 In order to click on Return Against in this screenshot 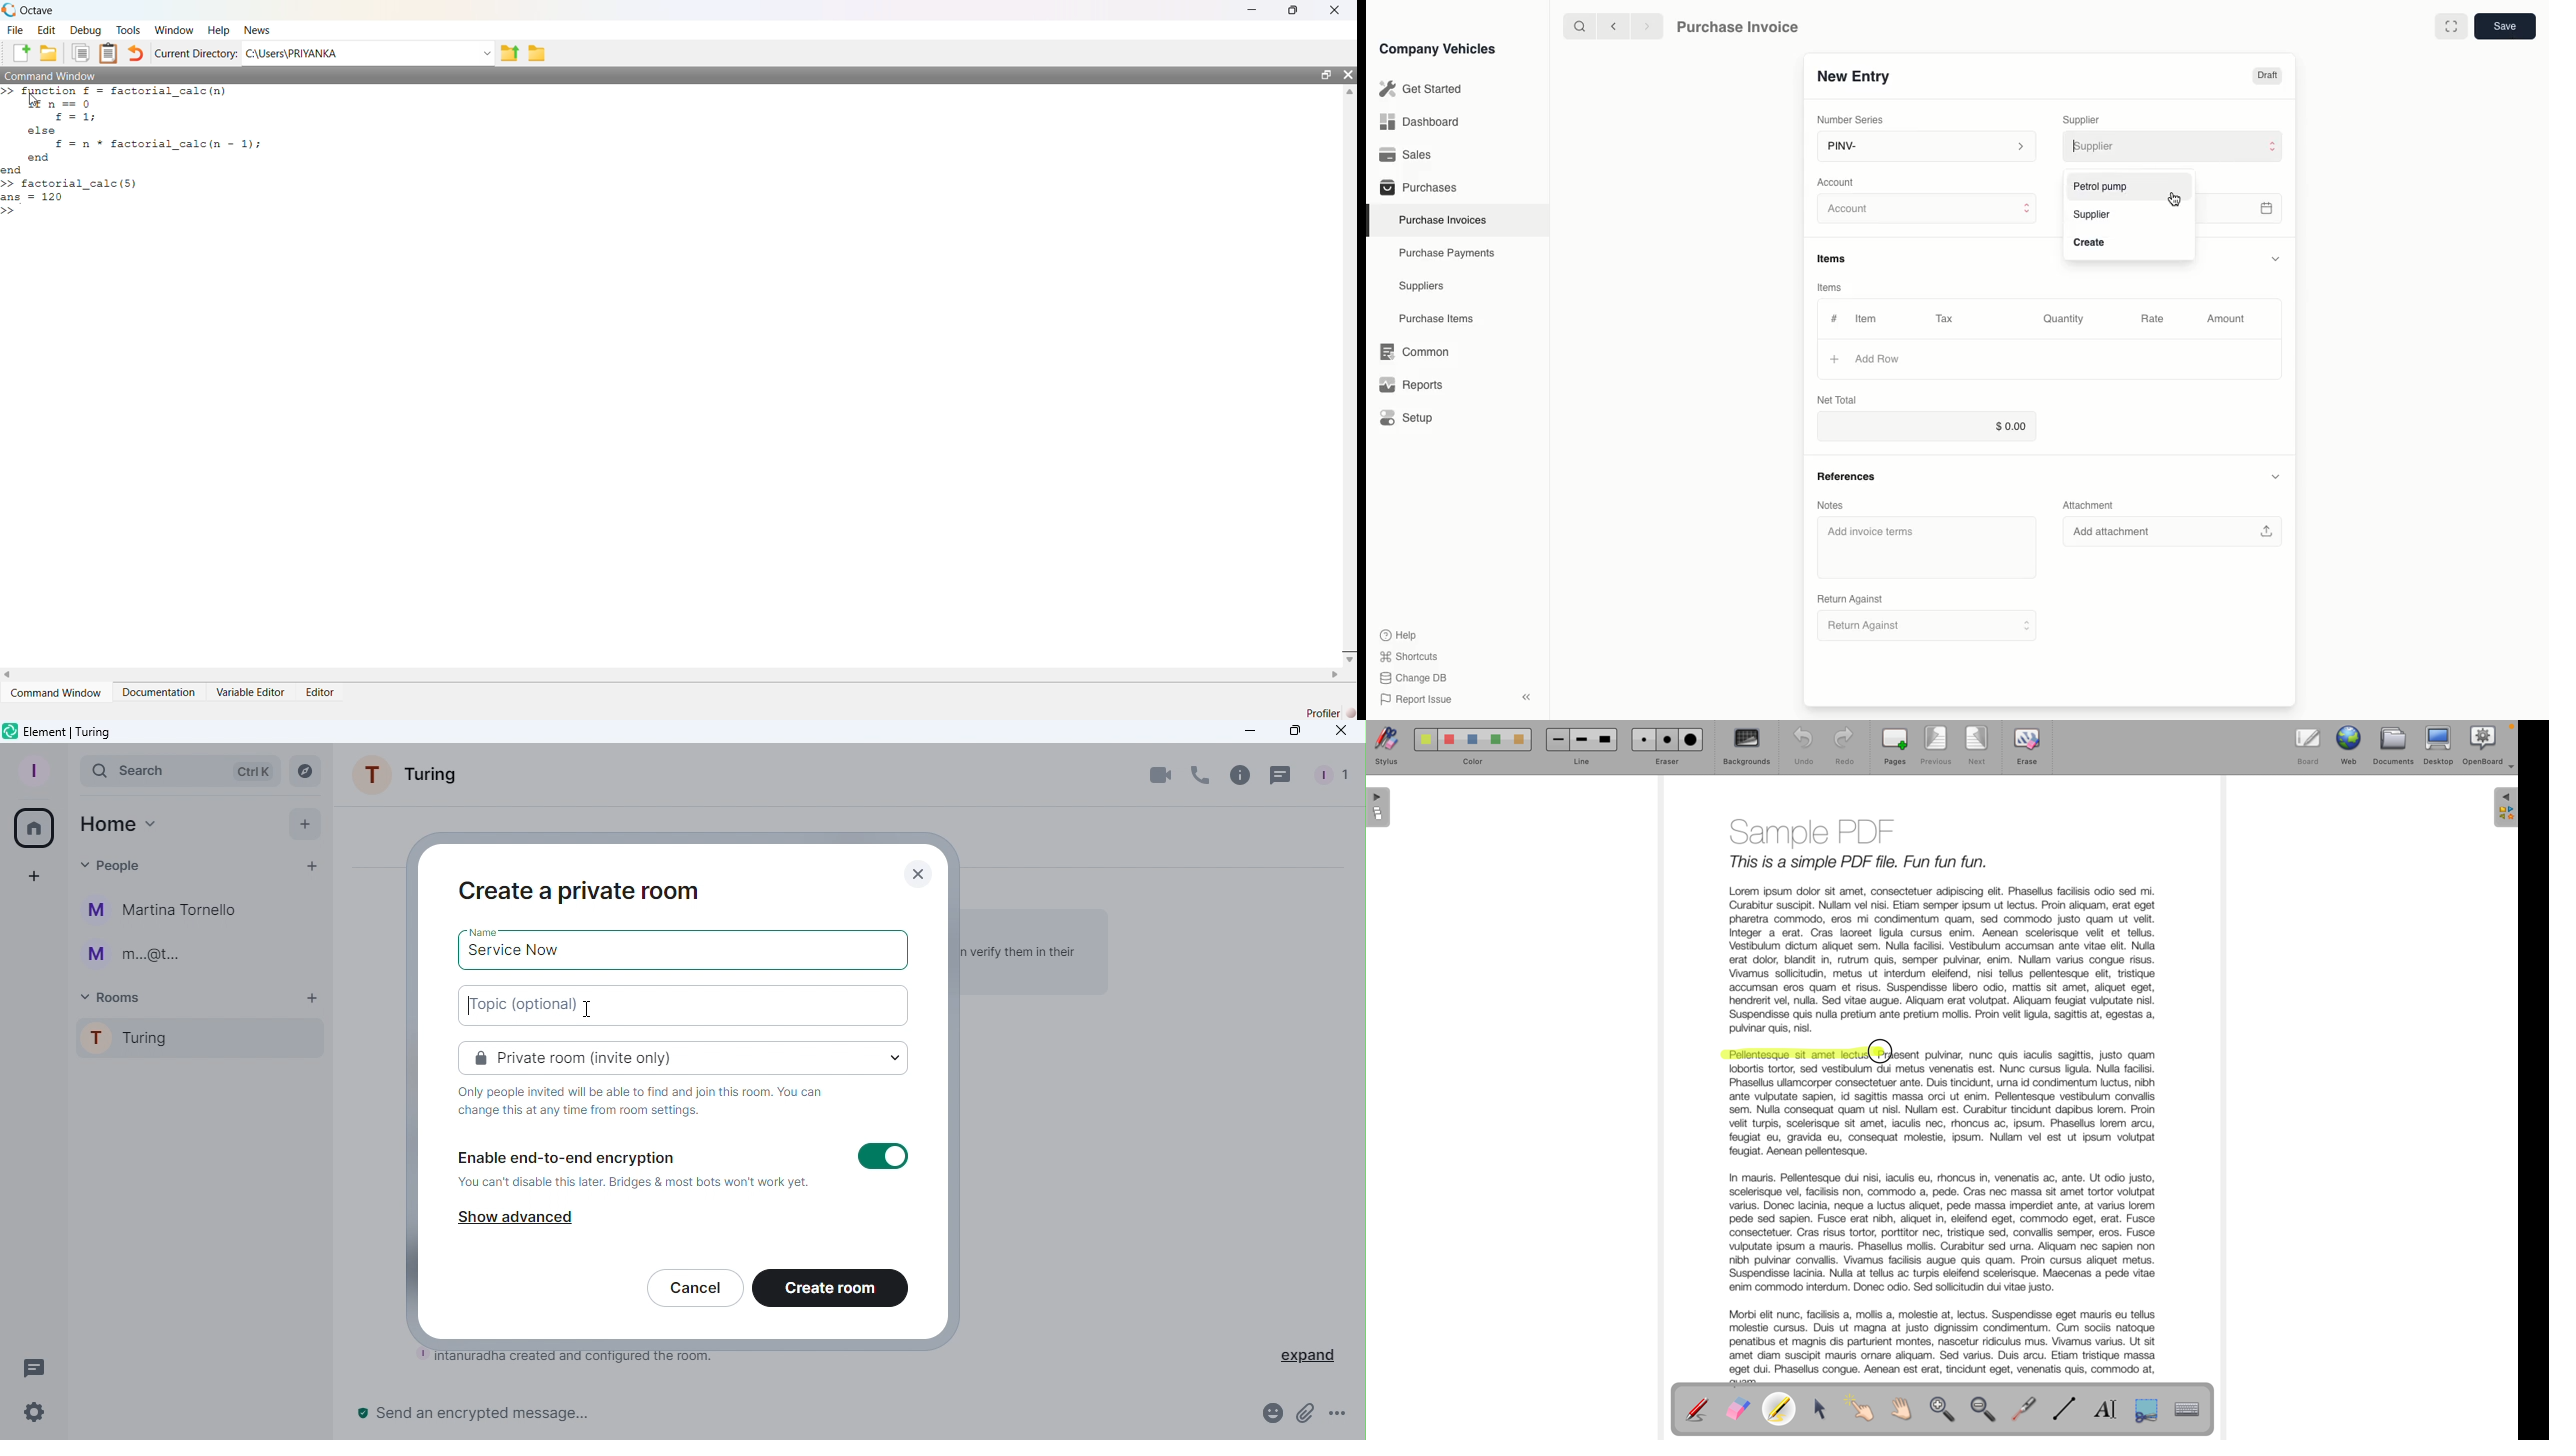, I will do `click(1927, 625)`.